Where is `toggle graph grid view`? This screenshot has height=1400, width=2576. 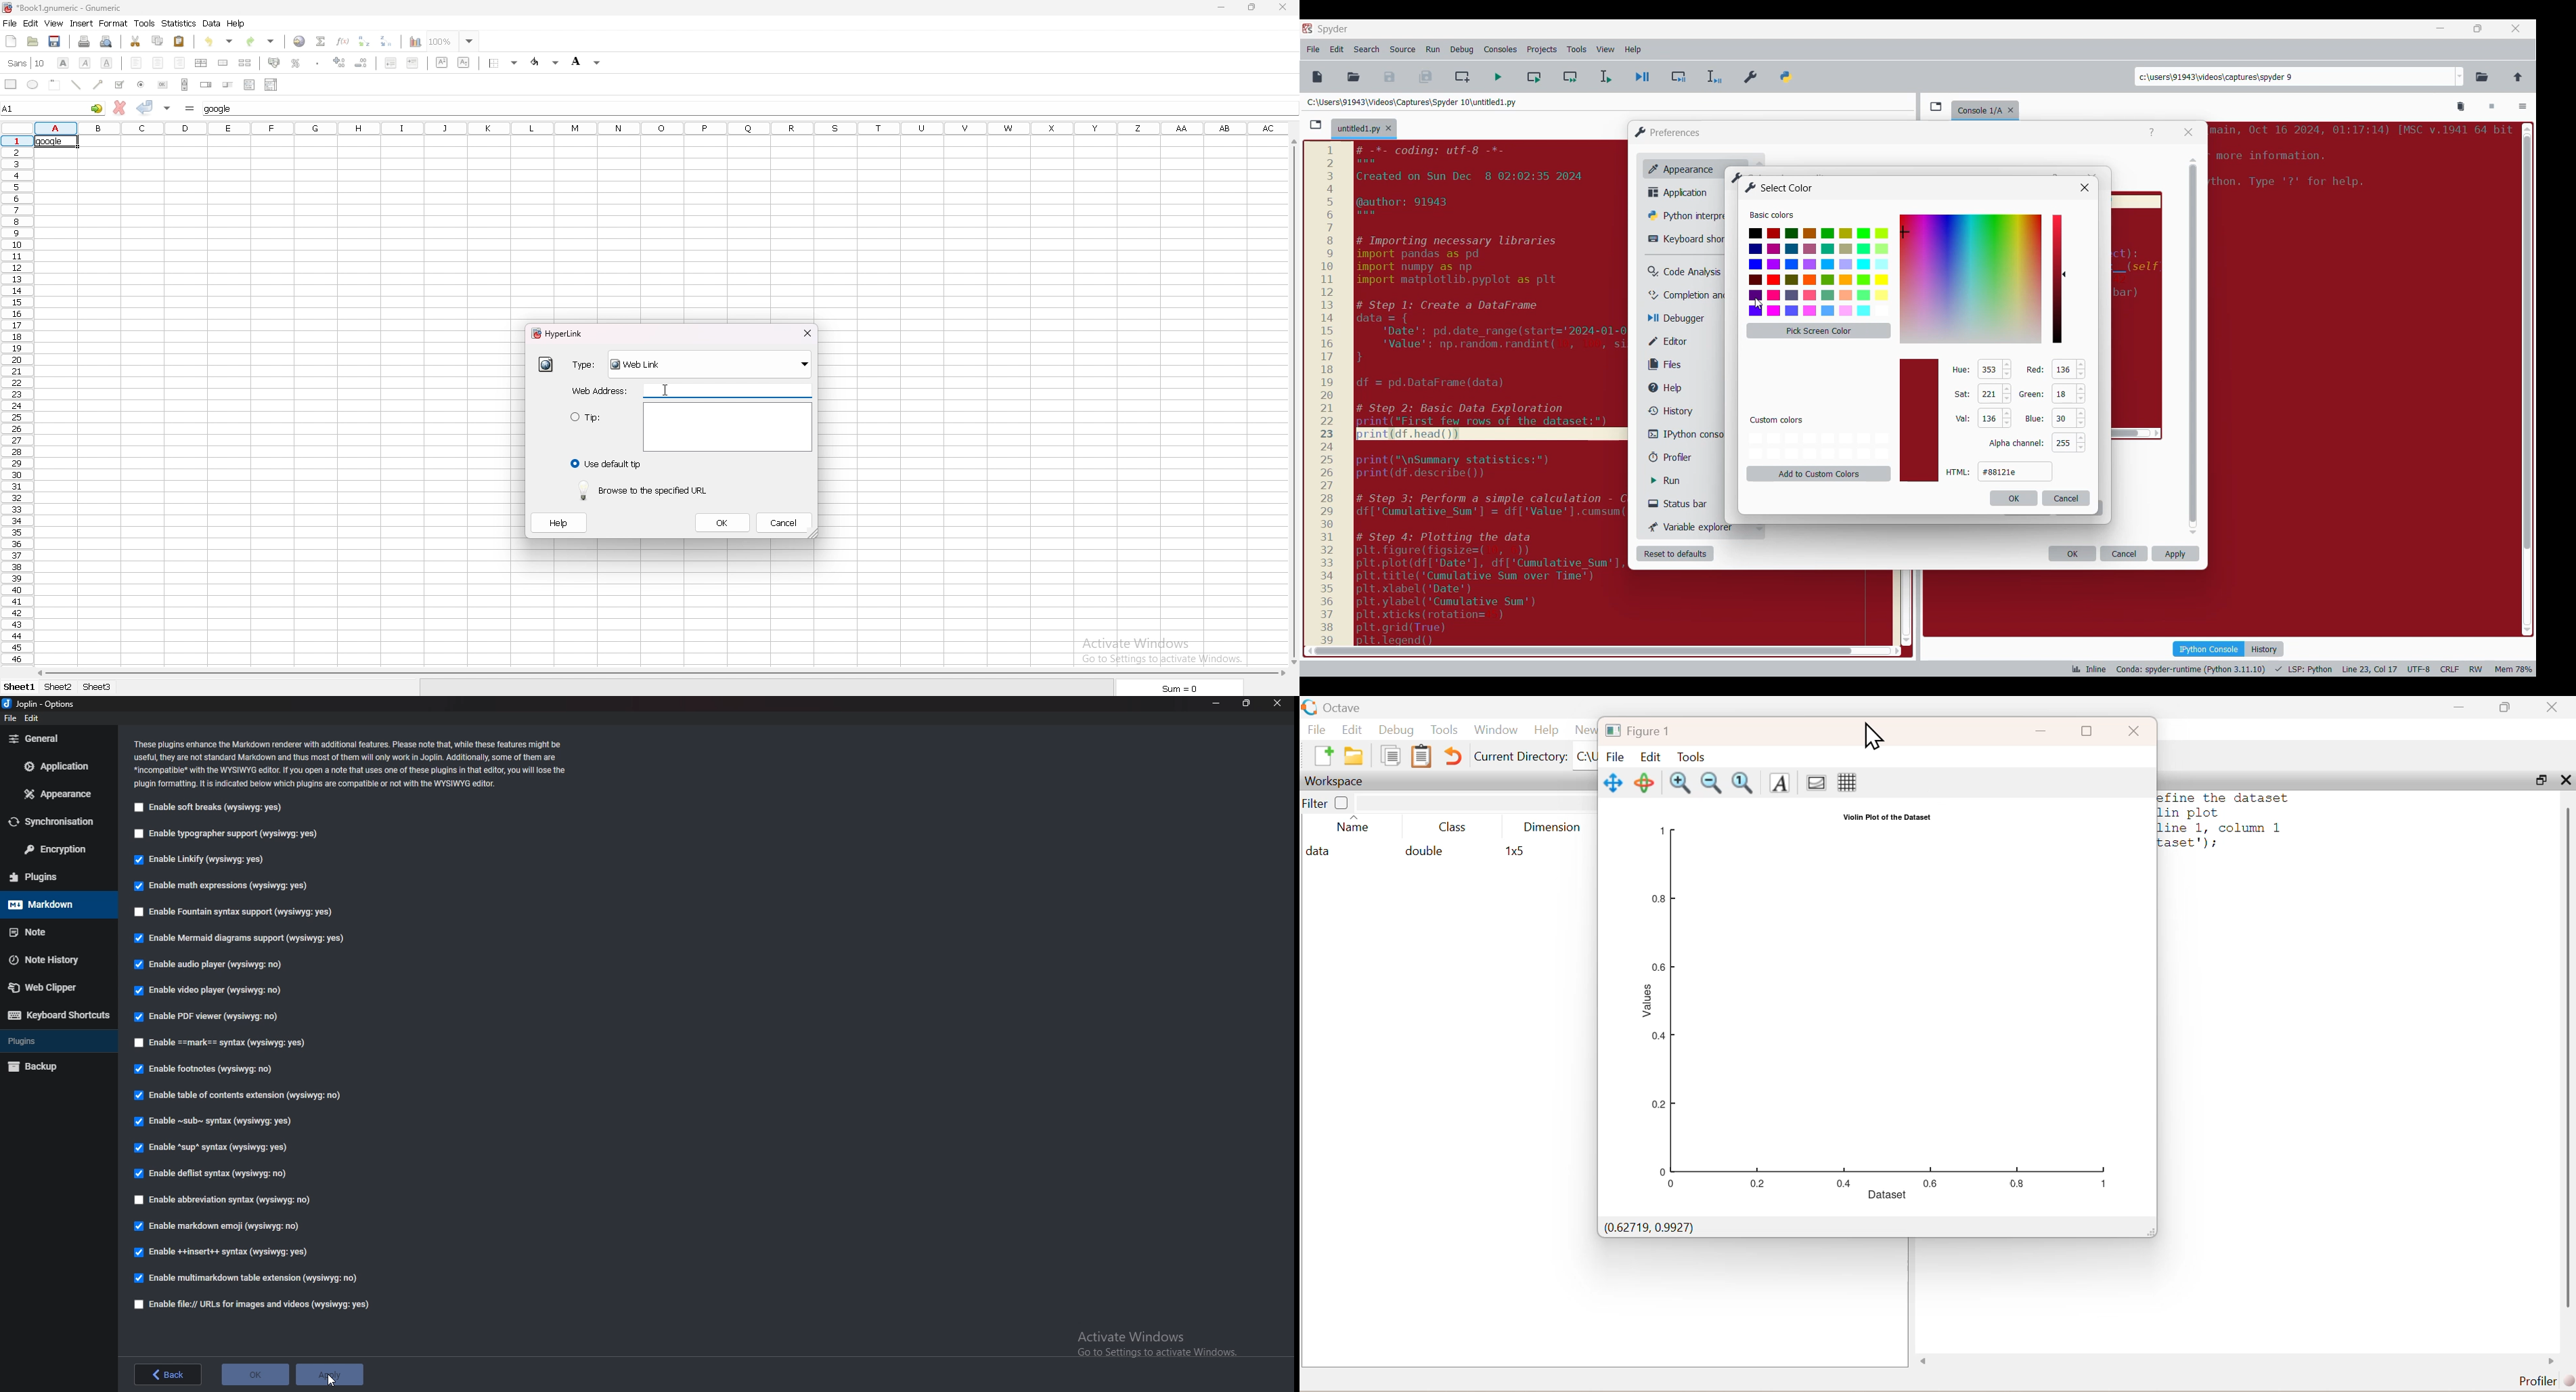
toggle graph grid view is located at coordinates (1848, 783).